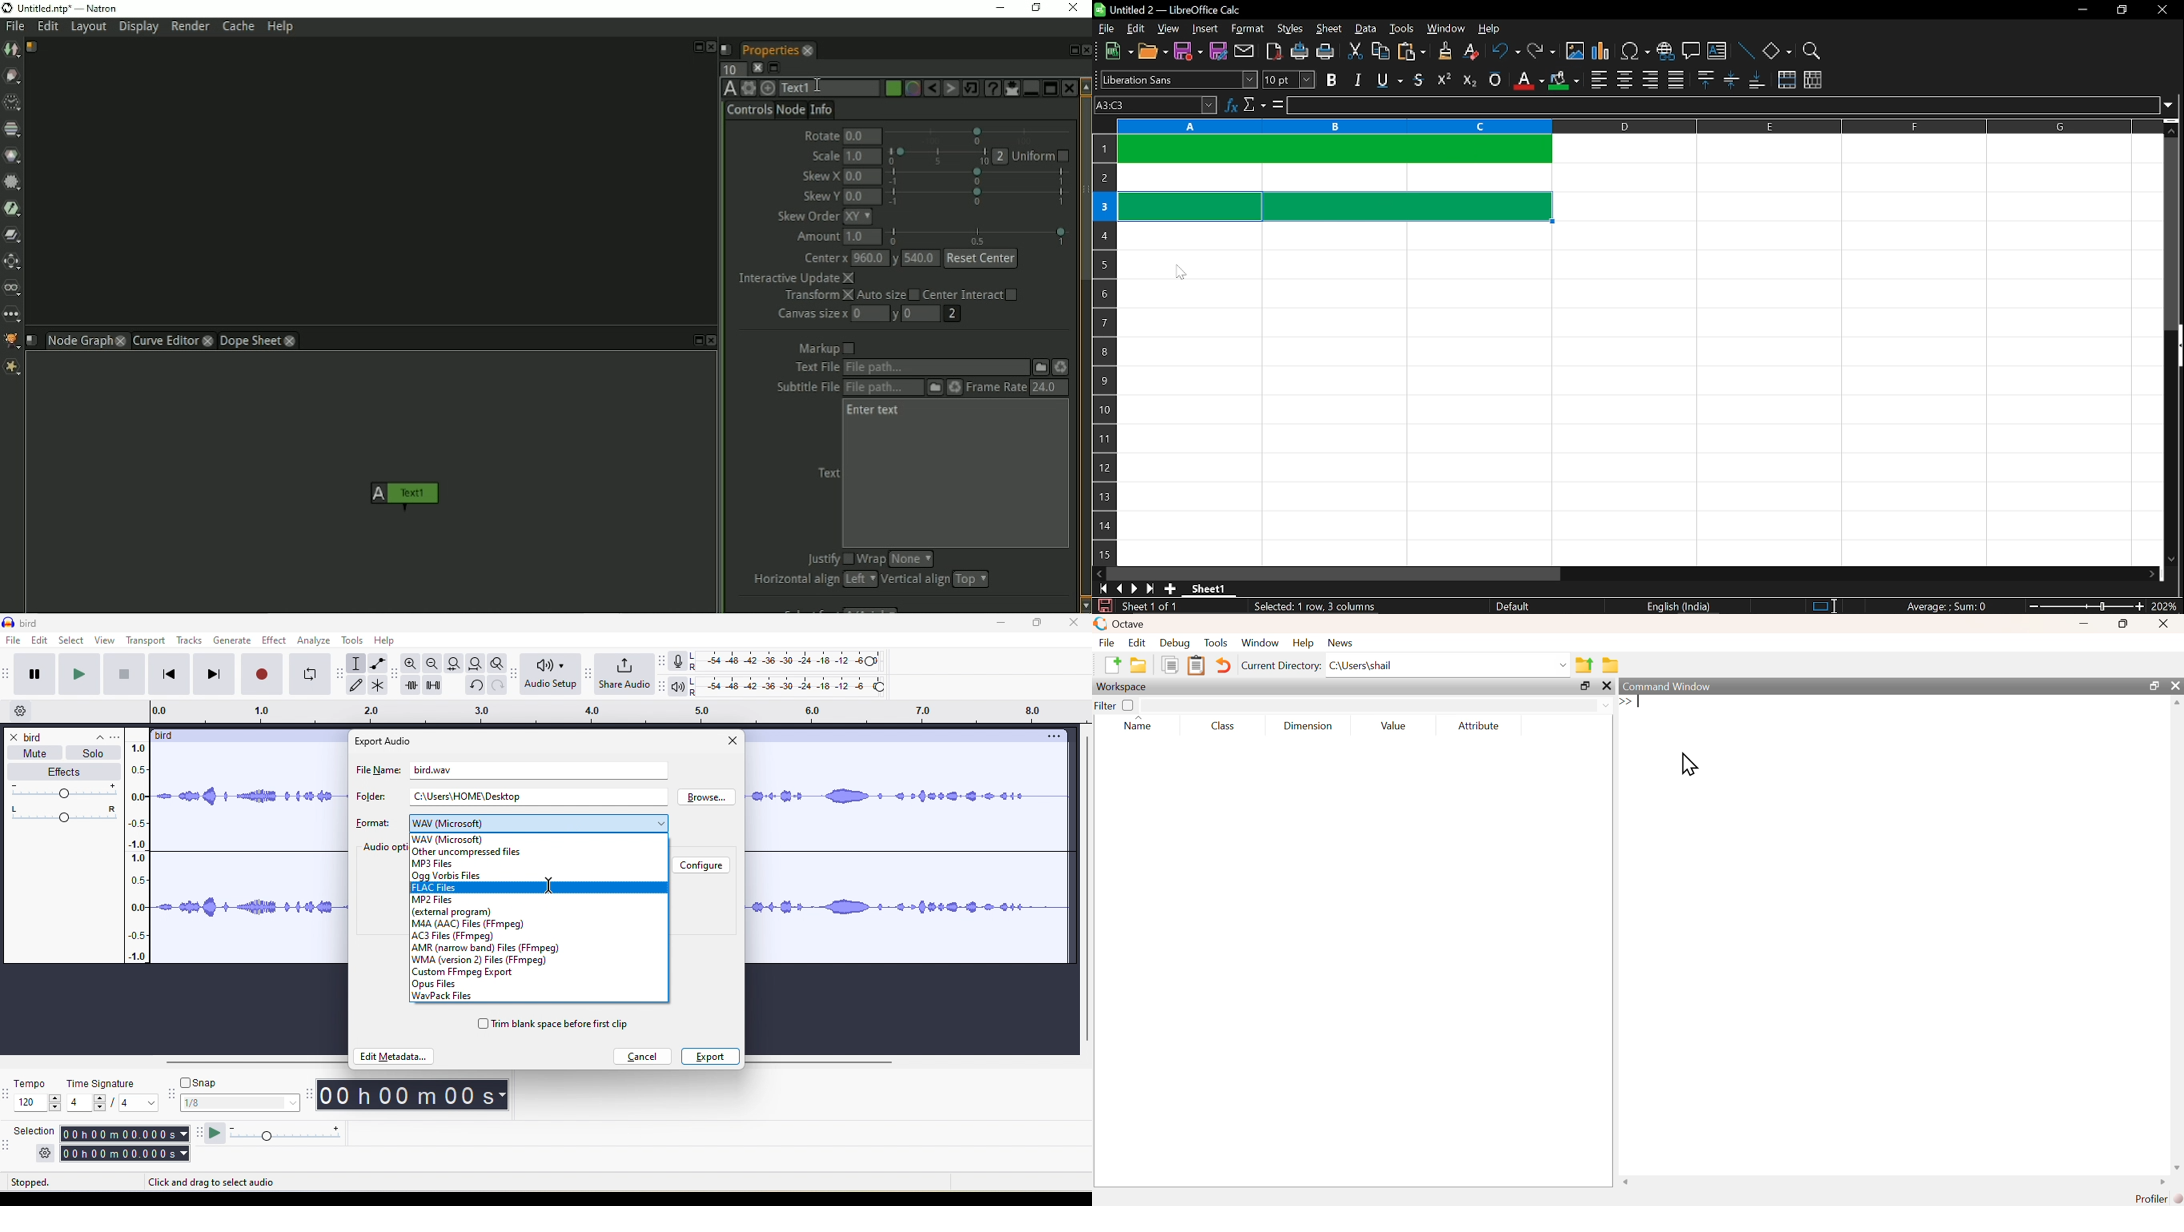 This screenshot has width=2184, height=1232. Describe the element at coordinates (814, 368) in the screenshot. I see `Text File` at that location.